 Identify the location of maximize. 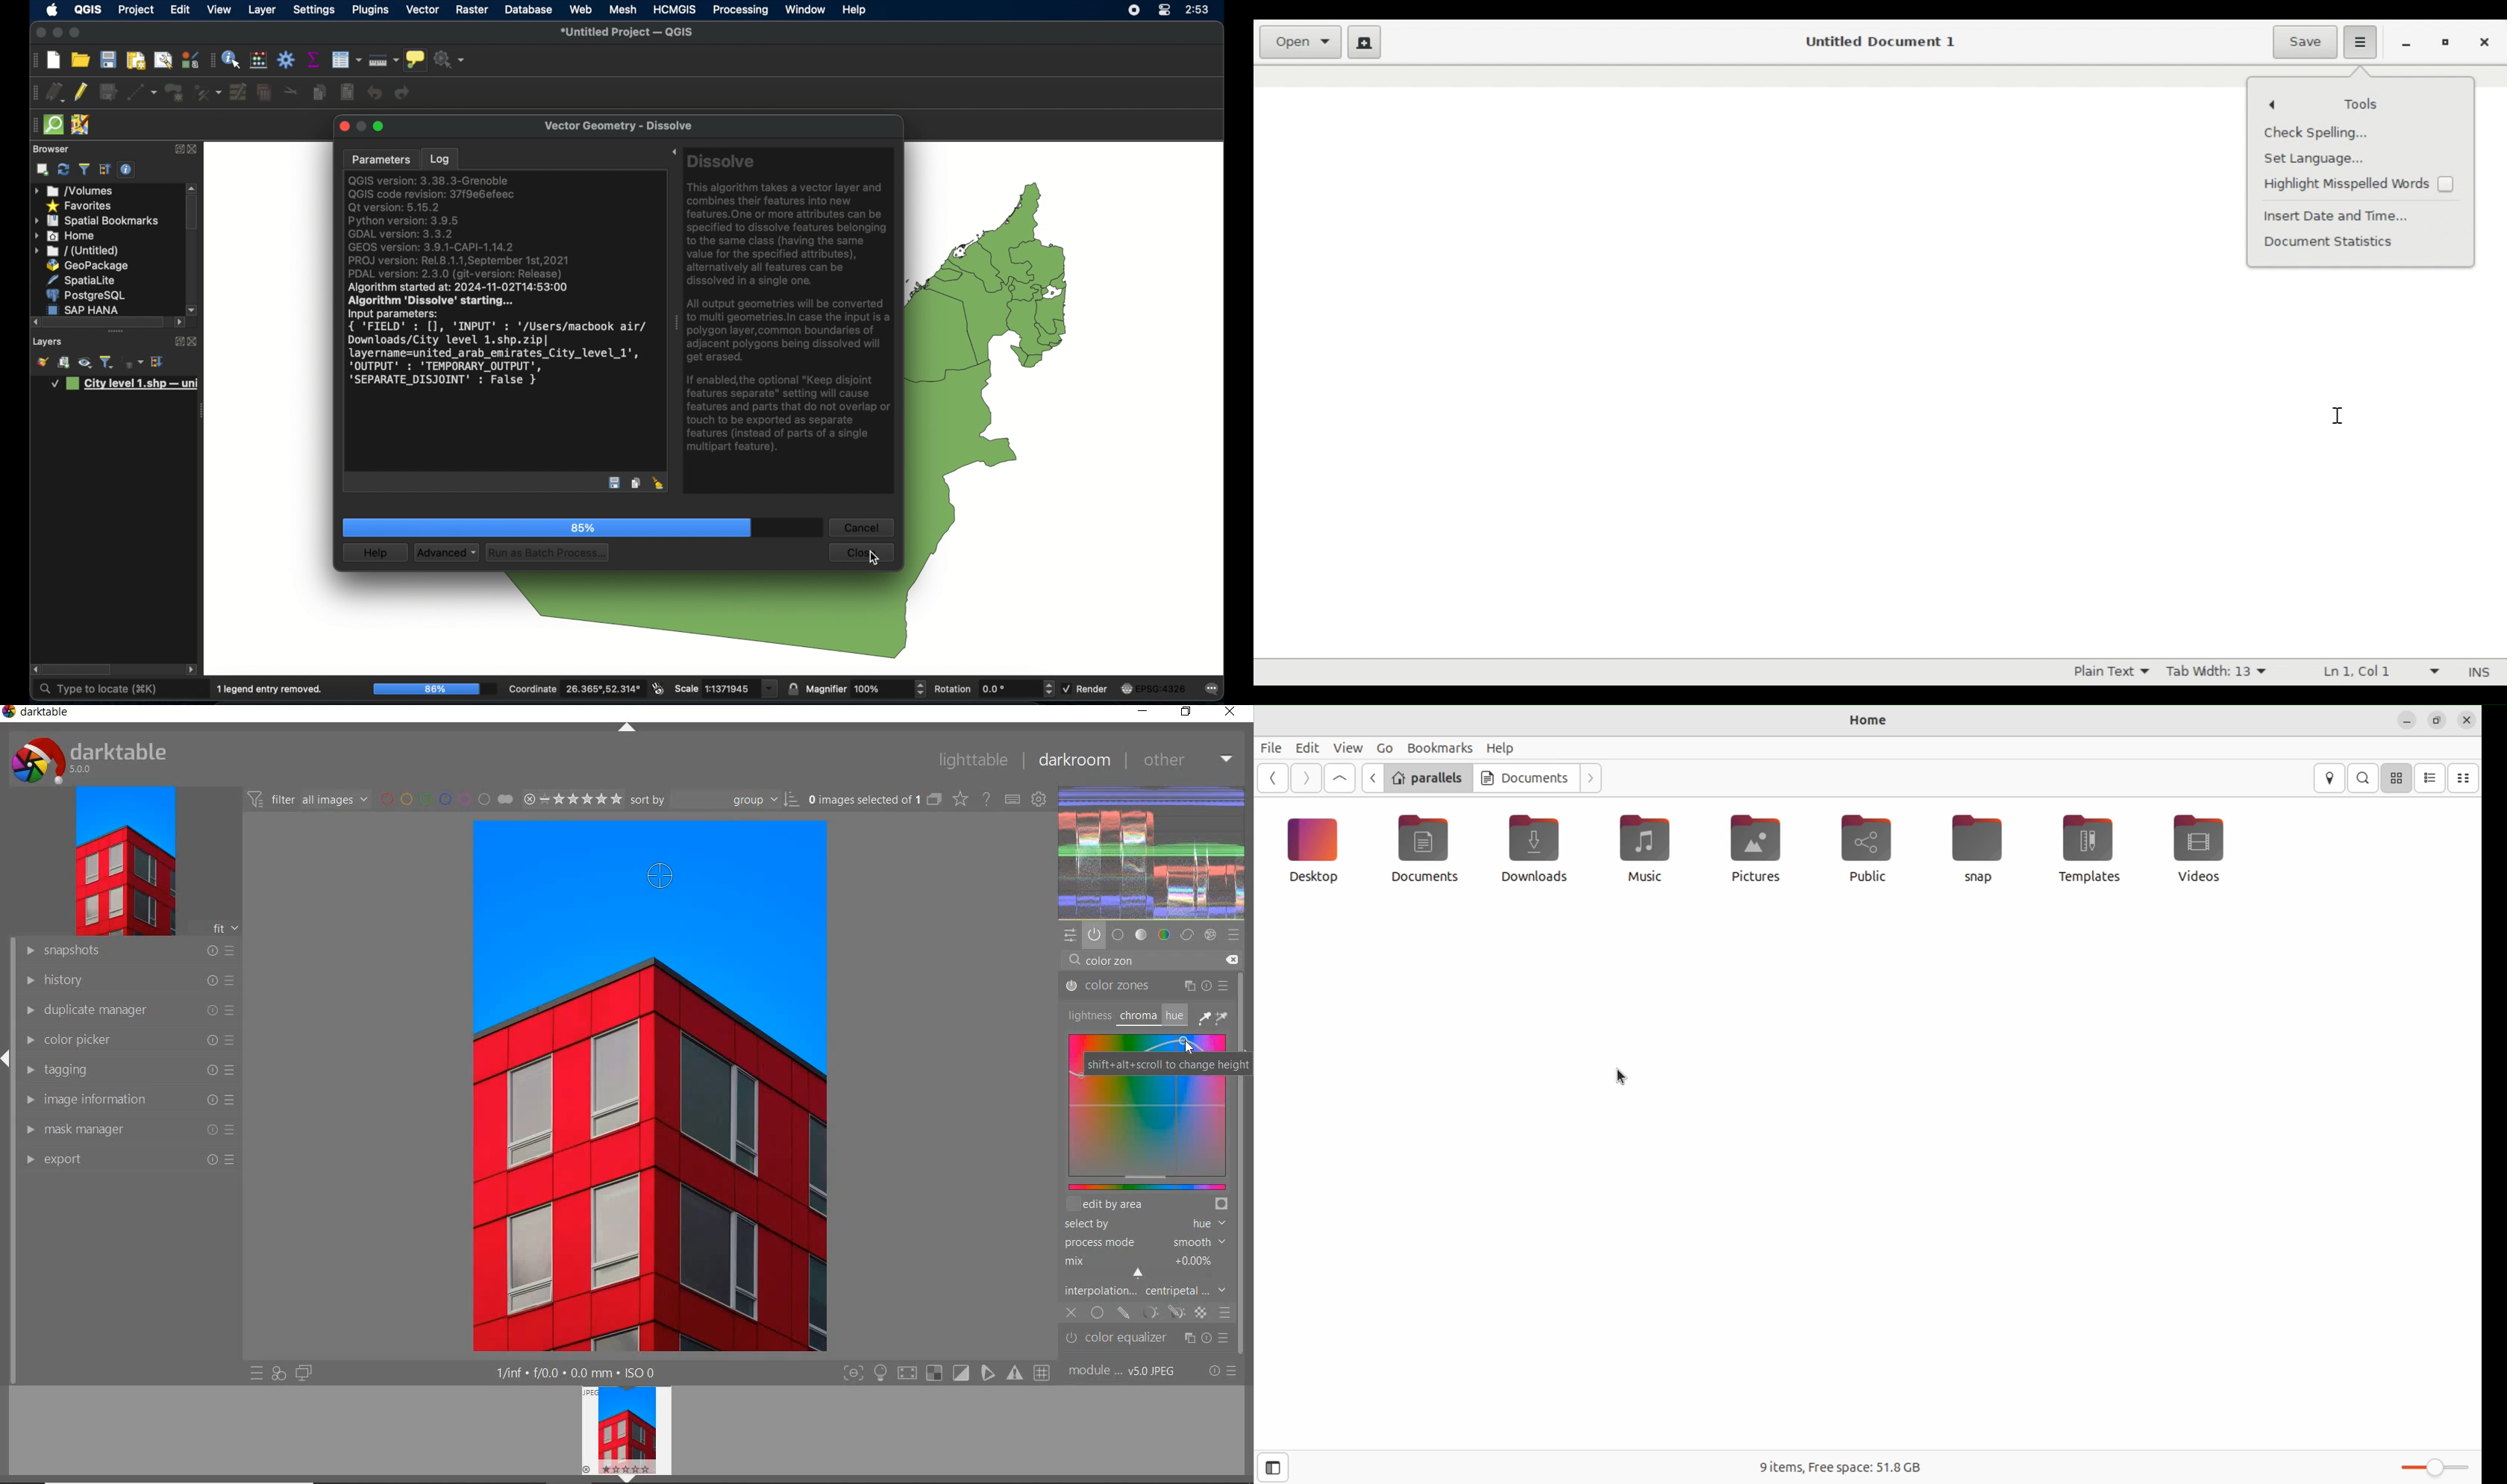
(76, 33).